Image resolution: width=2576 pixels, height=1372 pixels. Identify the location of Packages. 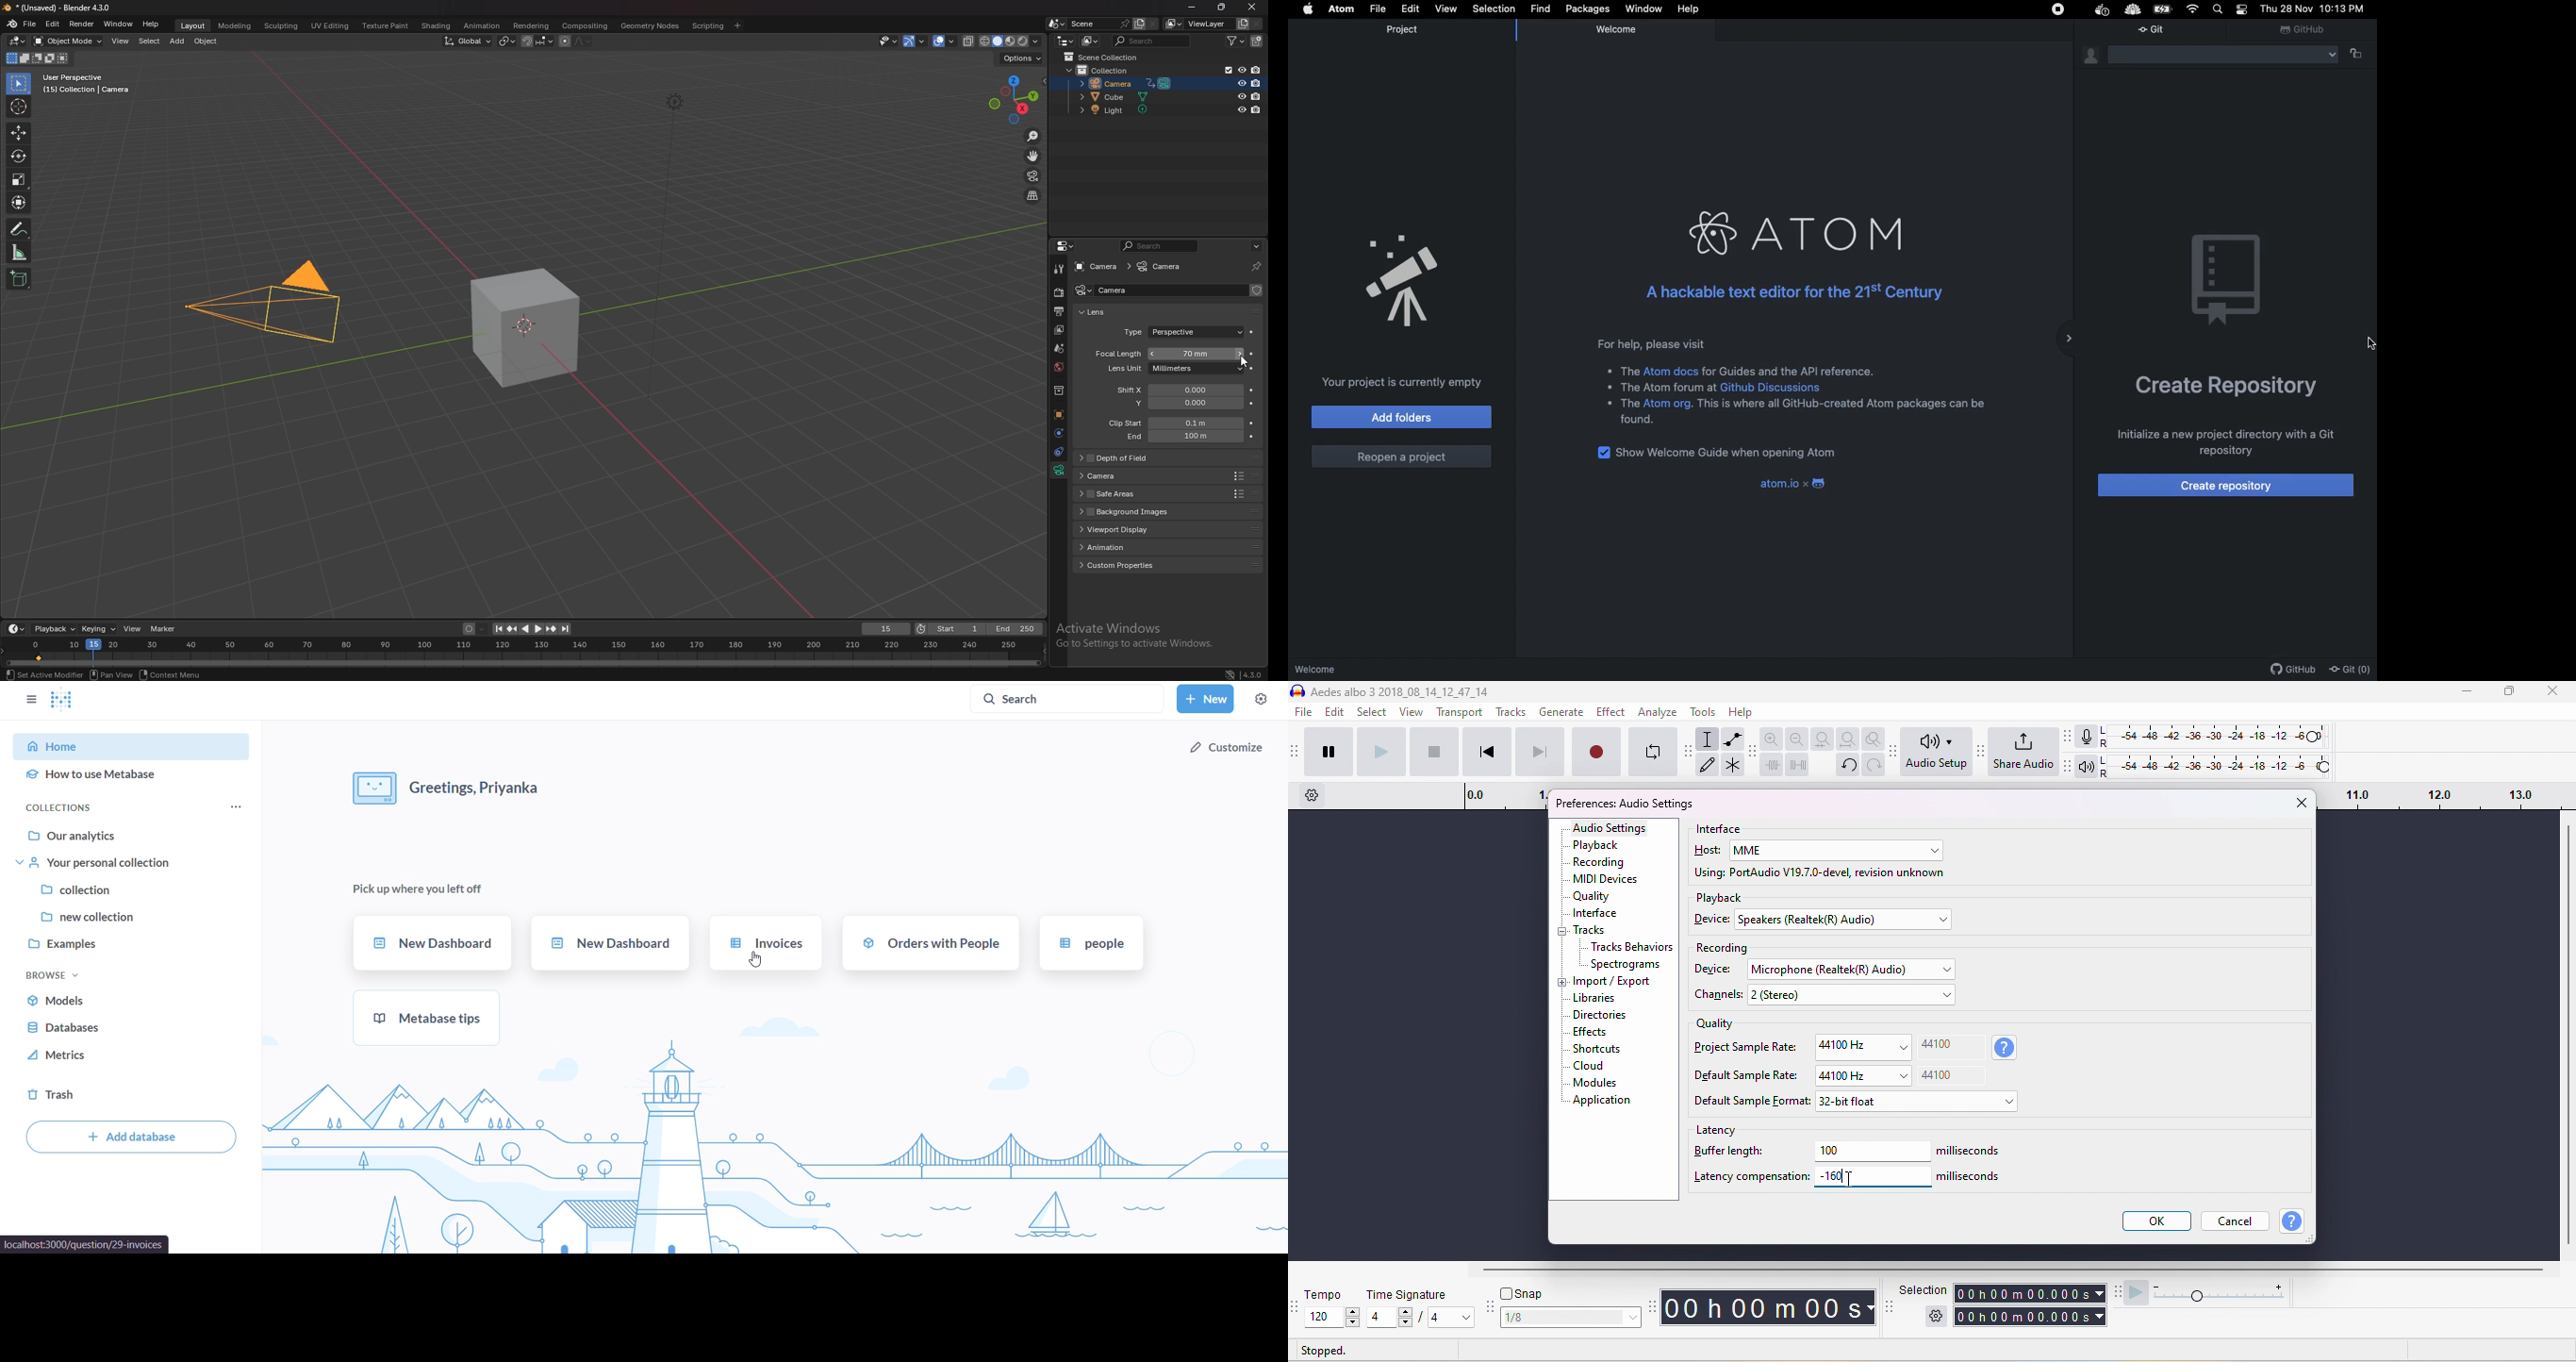
(1588, 9).